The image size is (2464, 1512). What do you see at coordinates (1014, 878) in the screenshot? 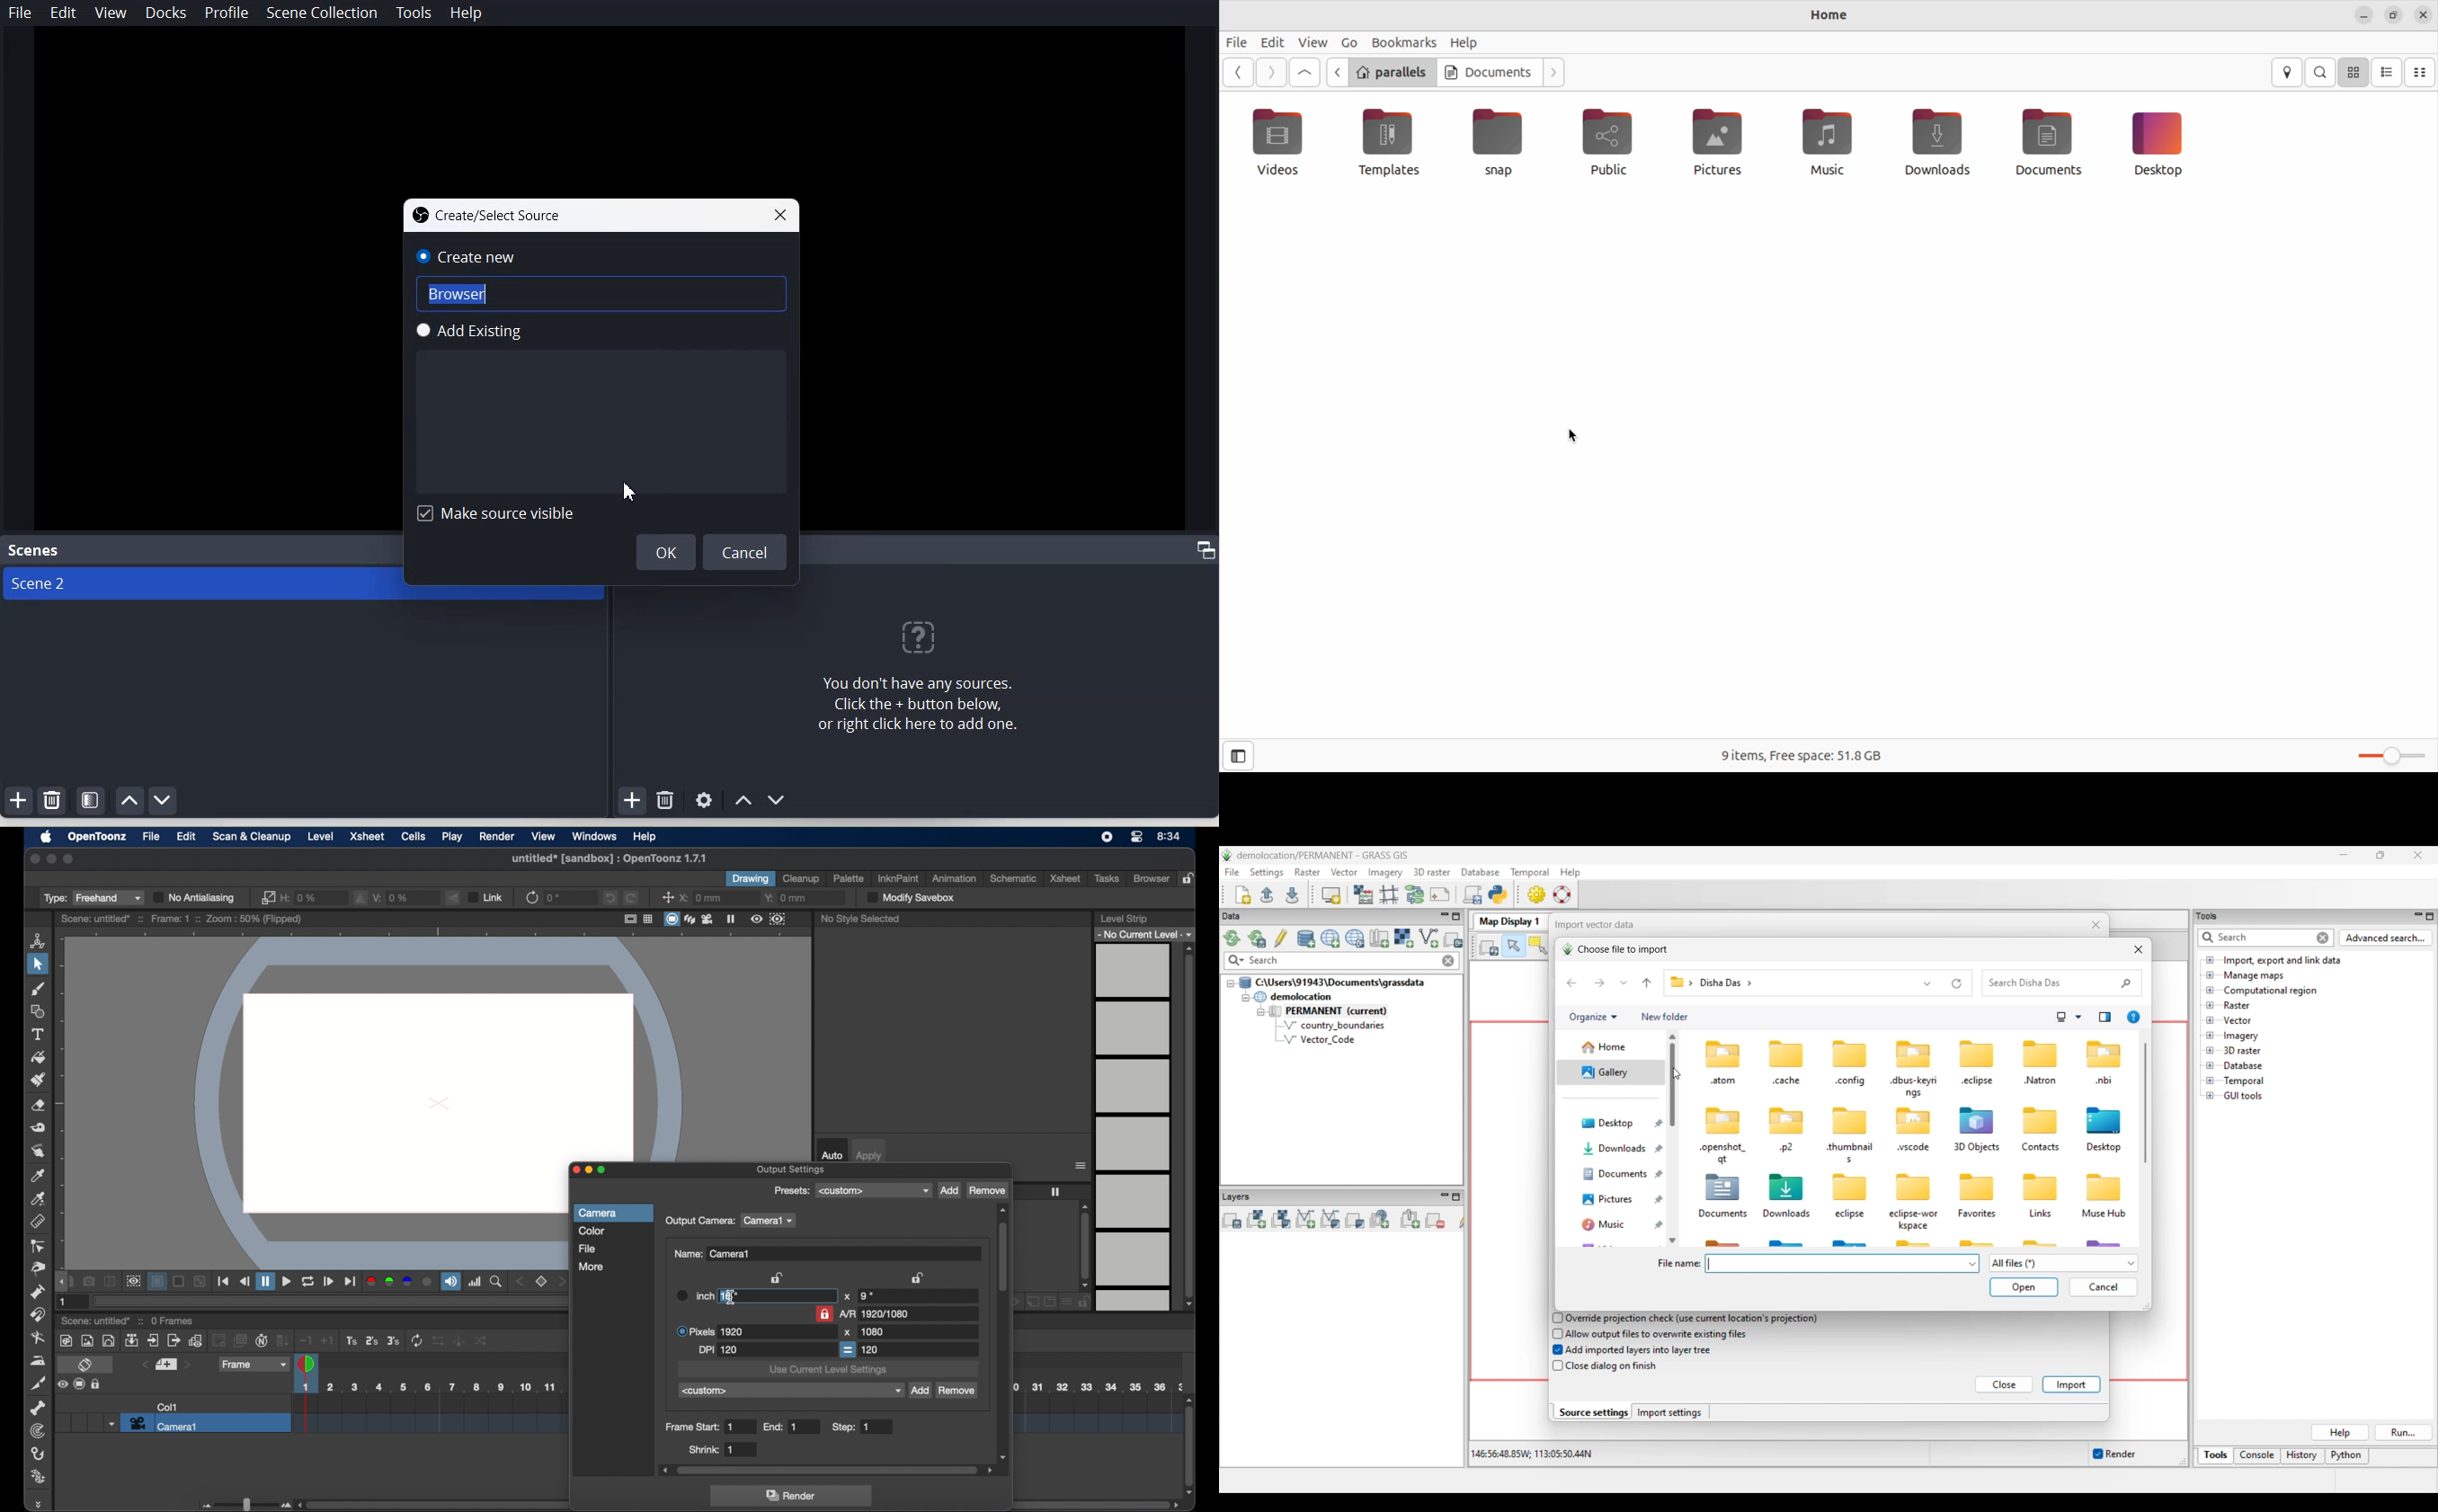
I see `schematic` at bounding box center [1014, 878].